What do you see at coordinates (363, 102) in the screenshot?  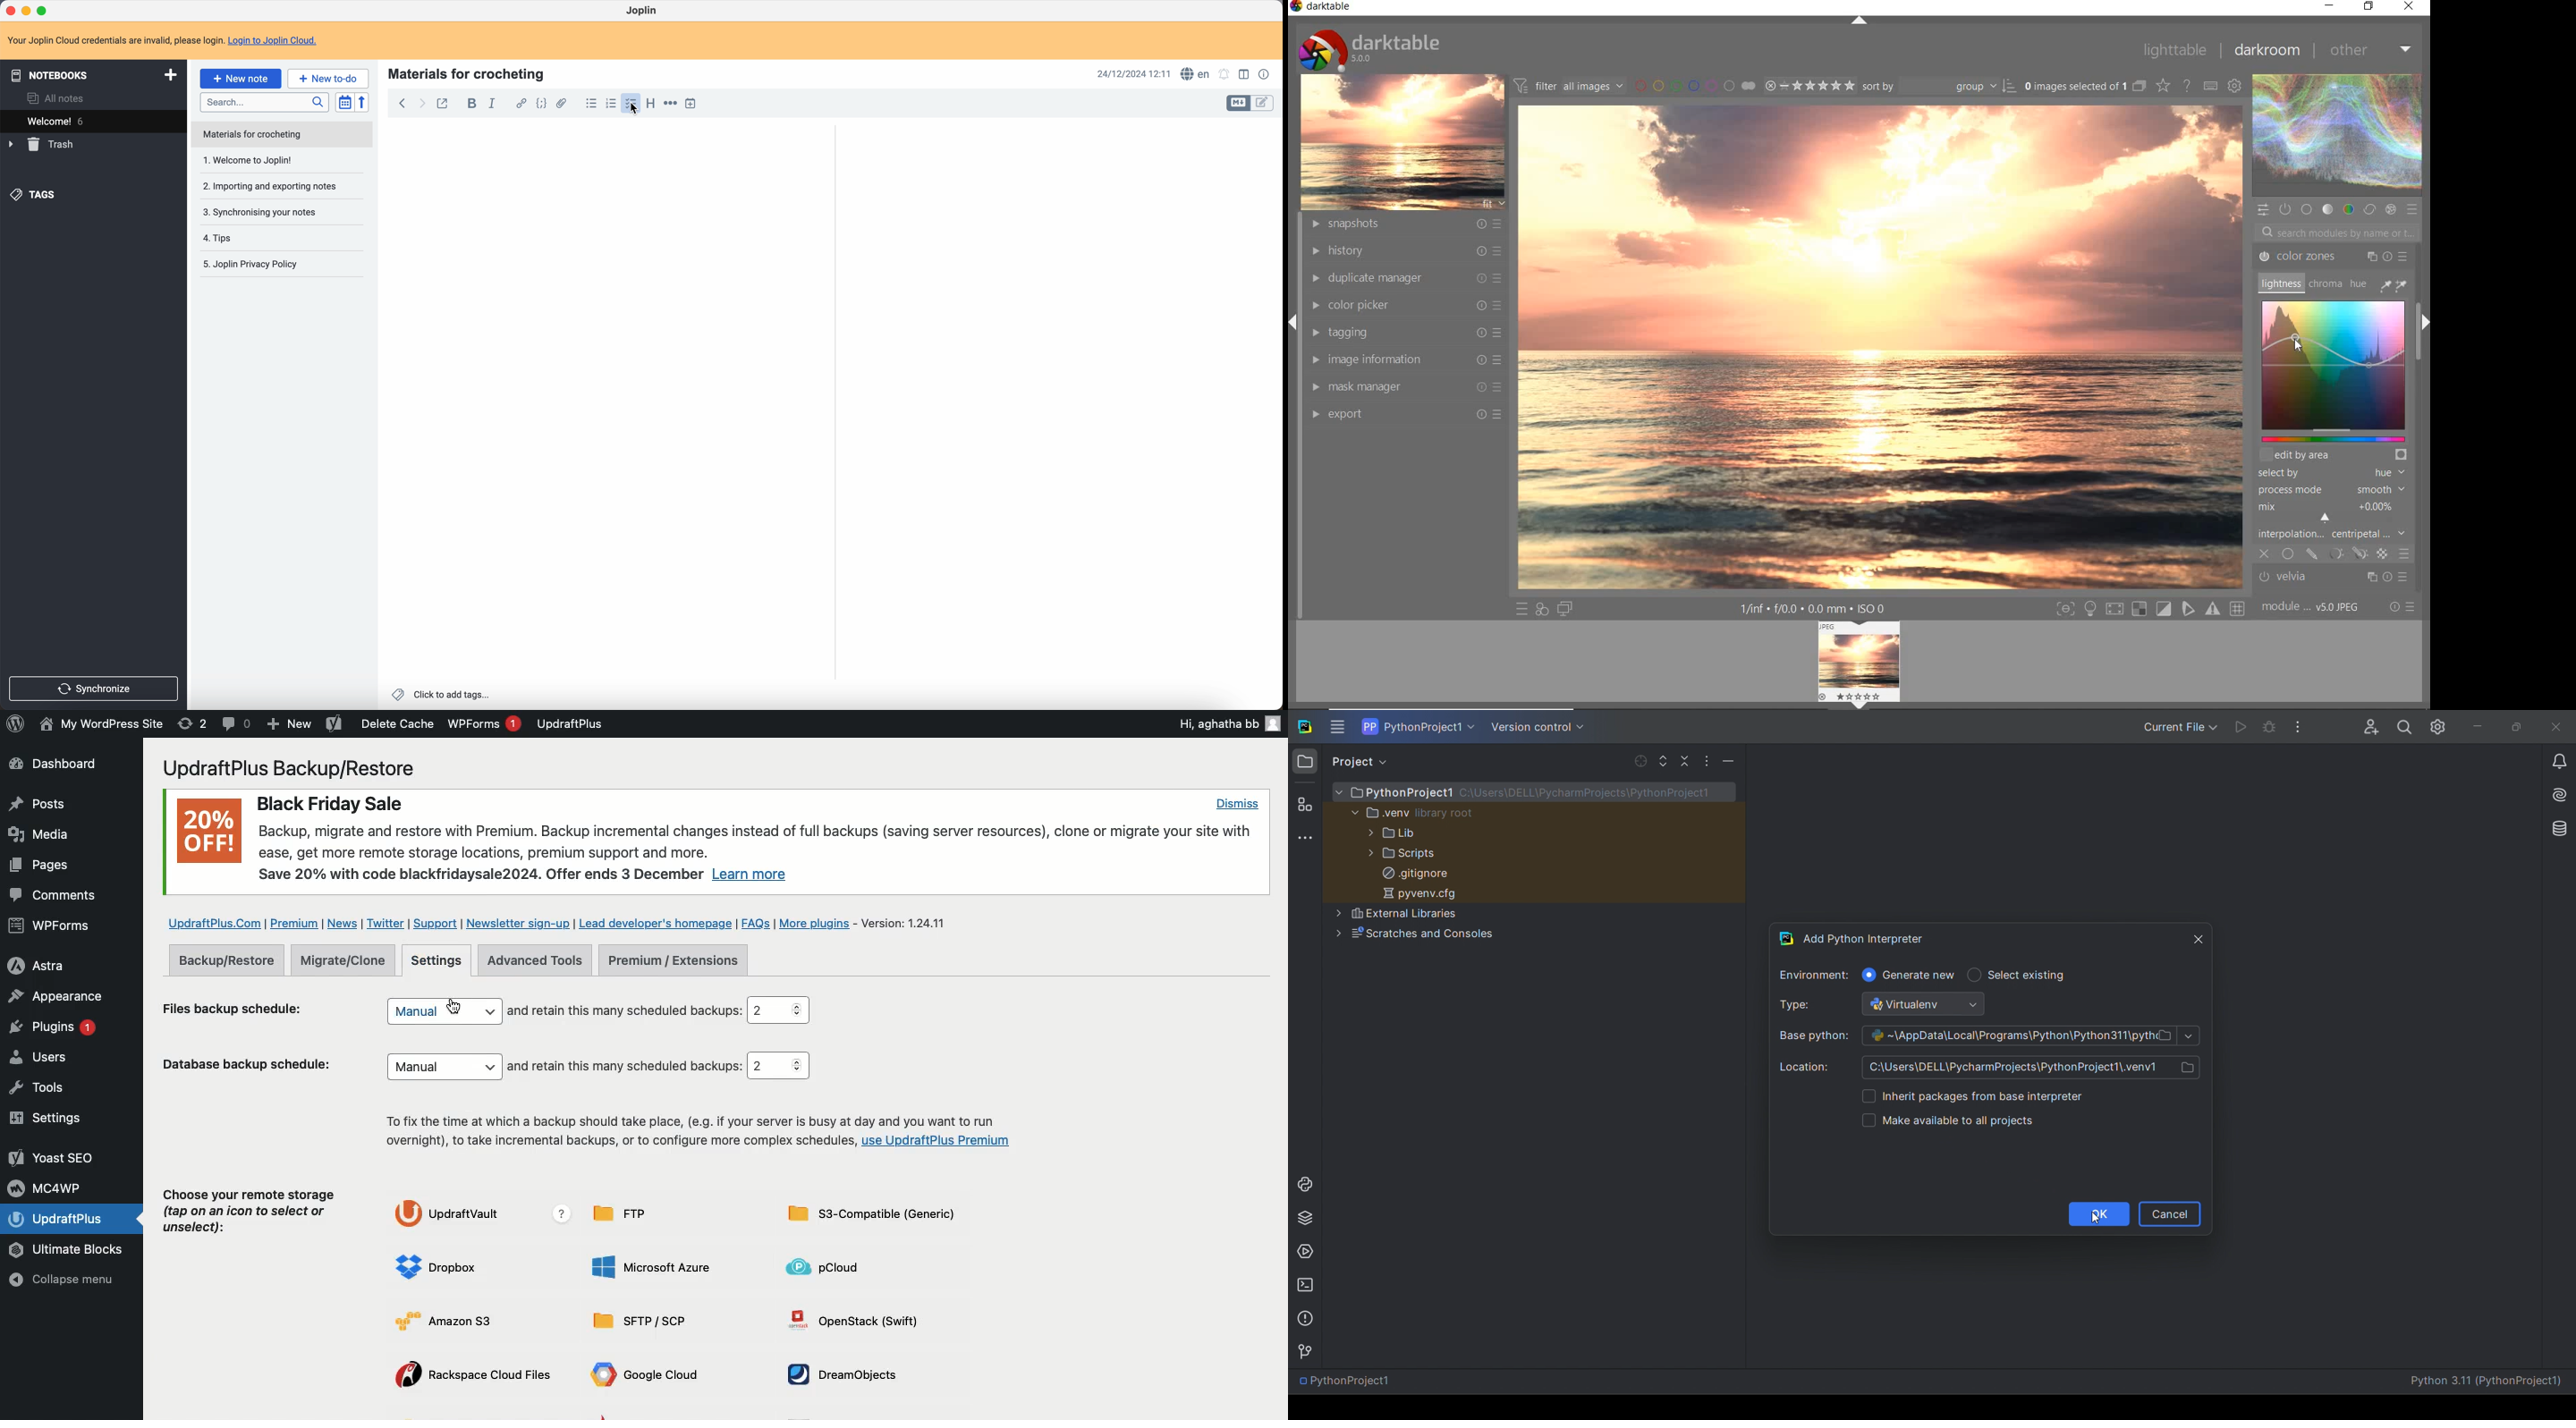 I see `reverse sort order` at bounding box center [363, 102].